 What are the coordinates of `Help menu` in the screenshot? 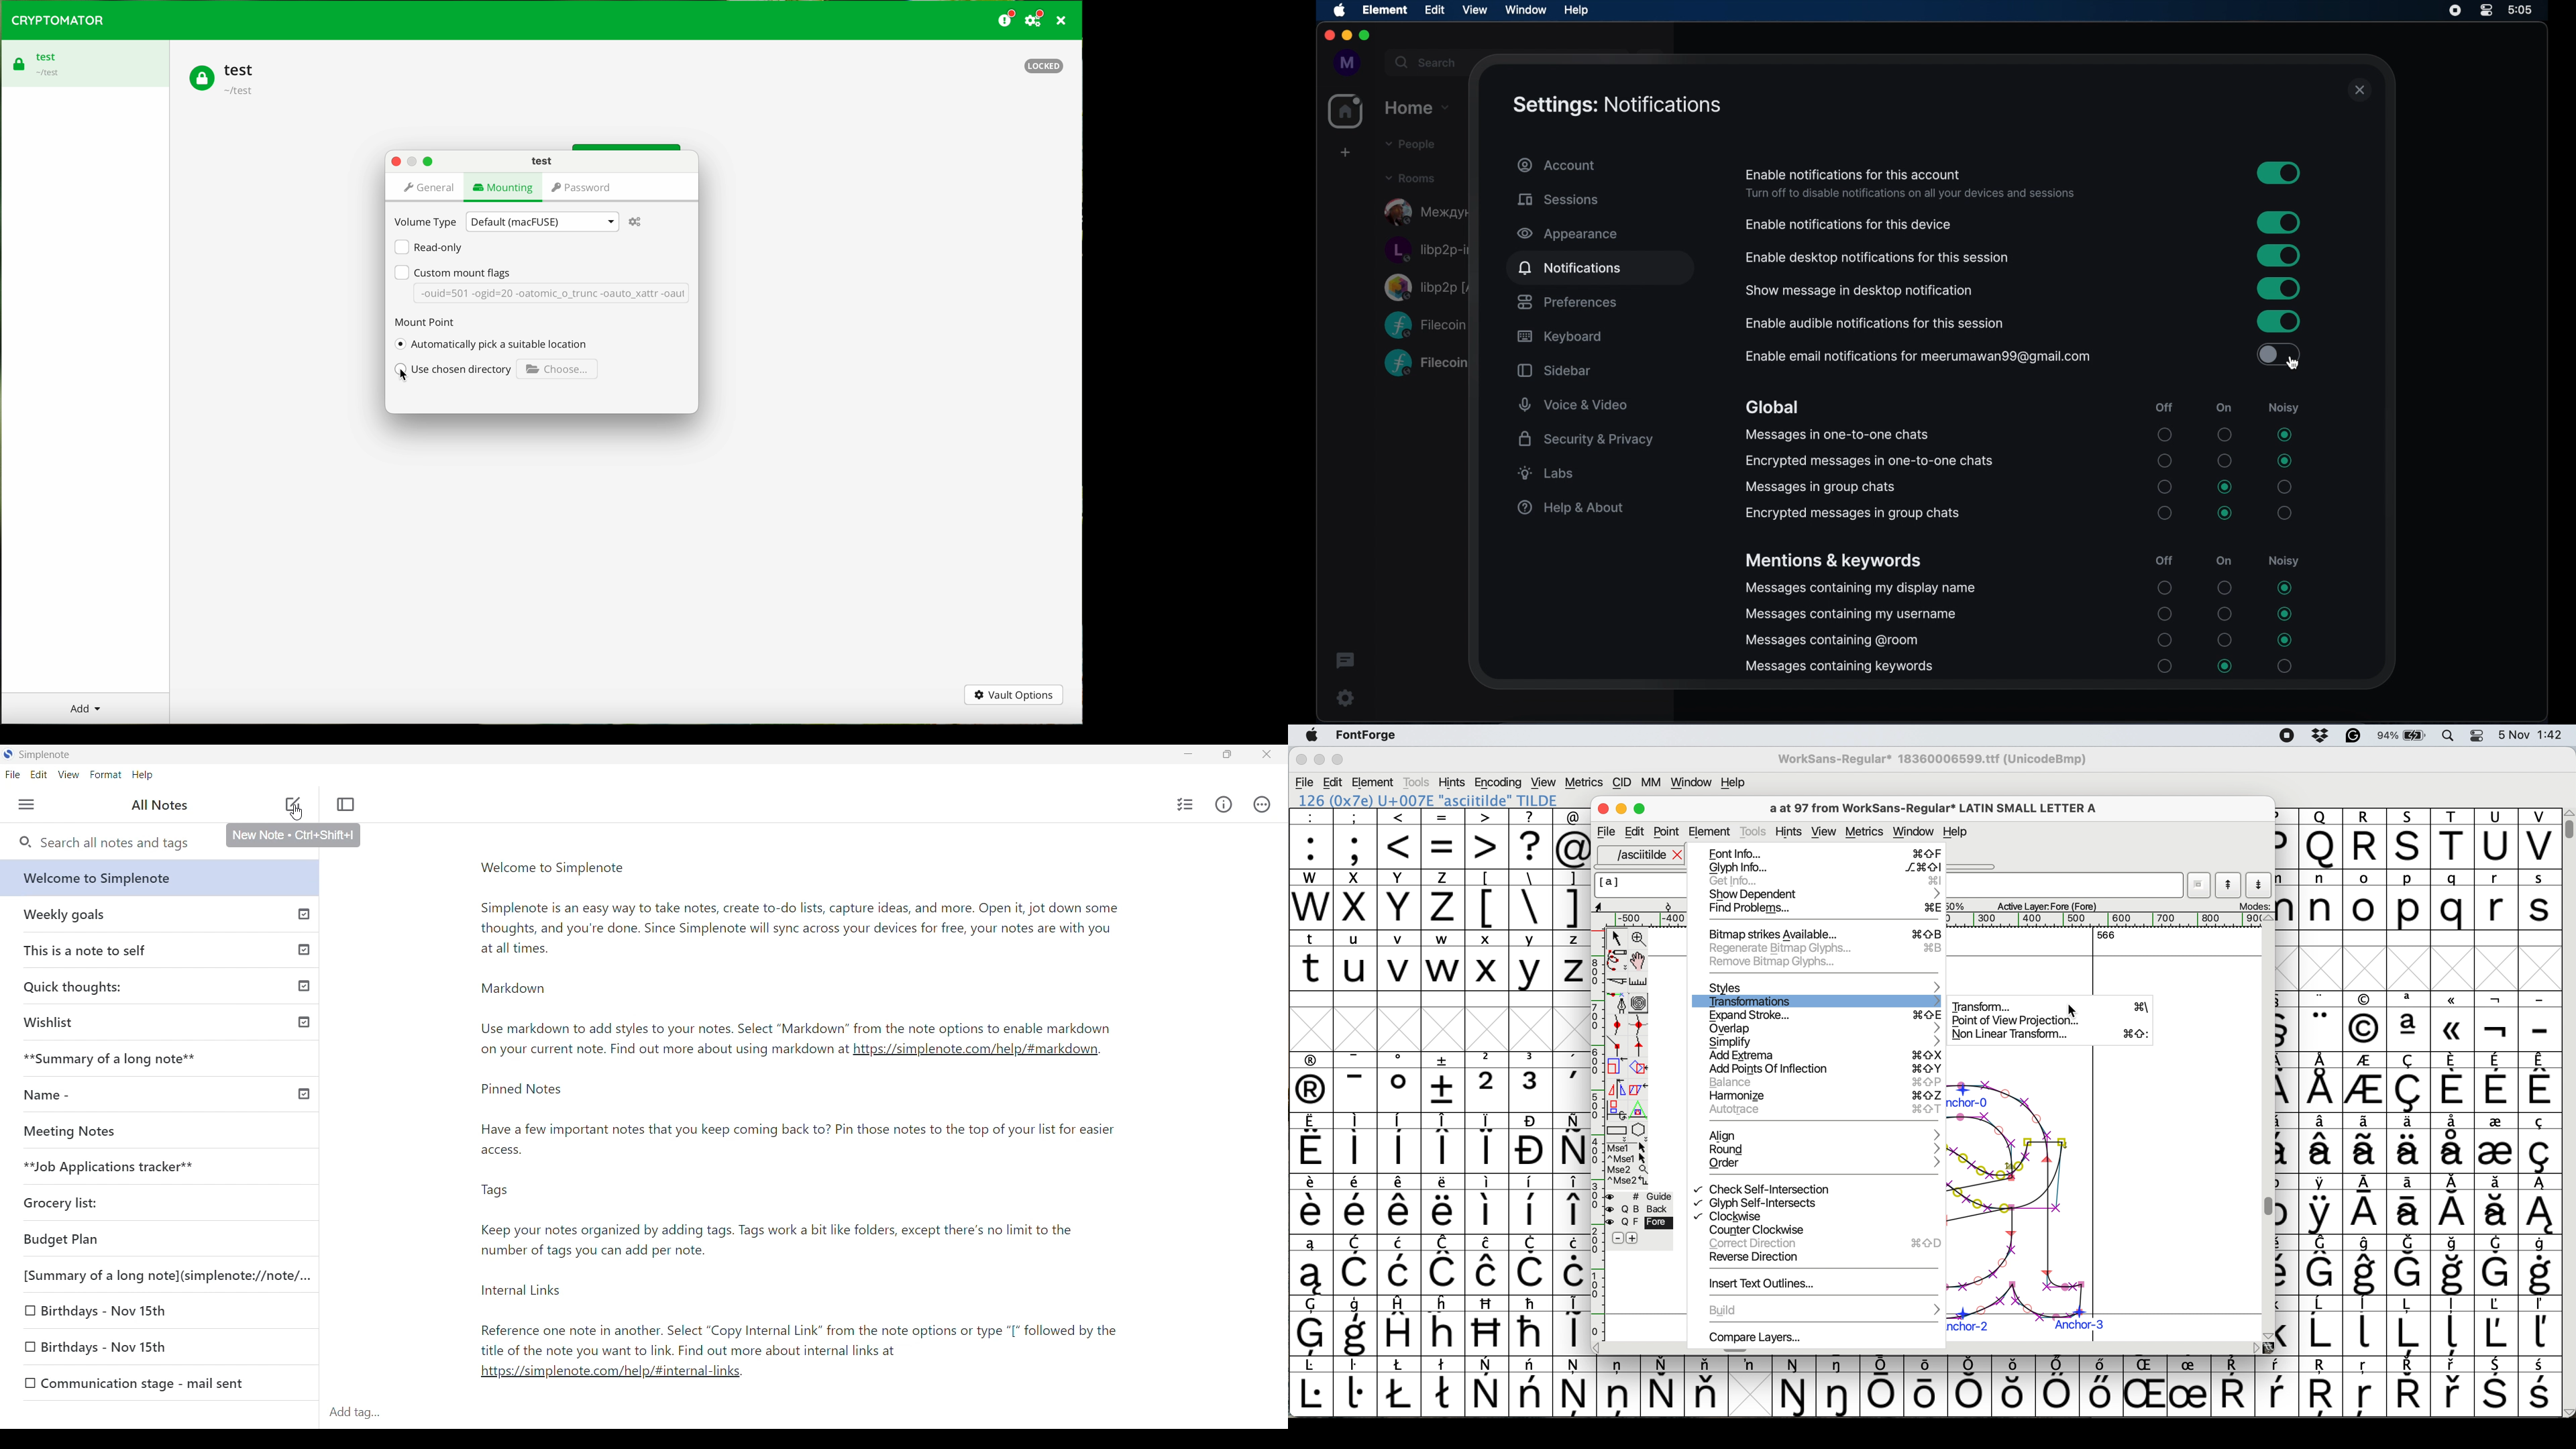 It's located at (143, 775).